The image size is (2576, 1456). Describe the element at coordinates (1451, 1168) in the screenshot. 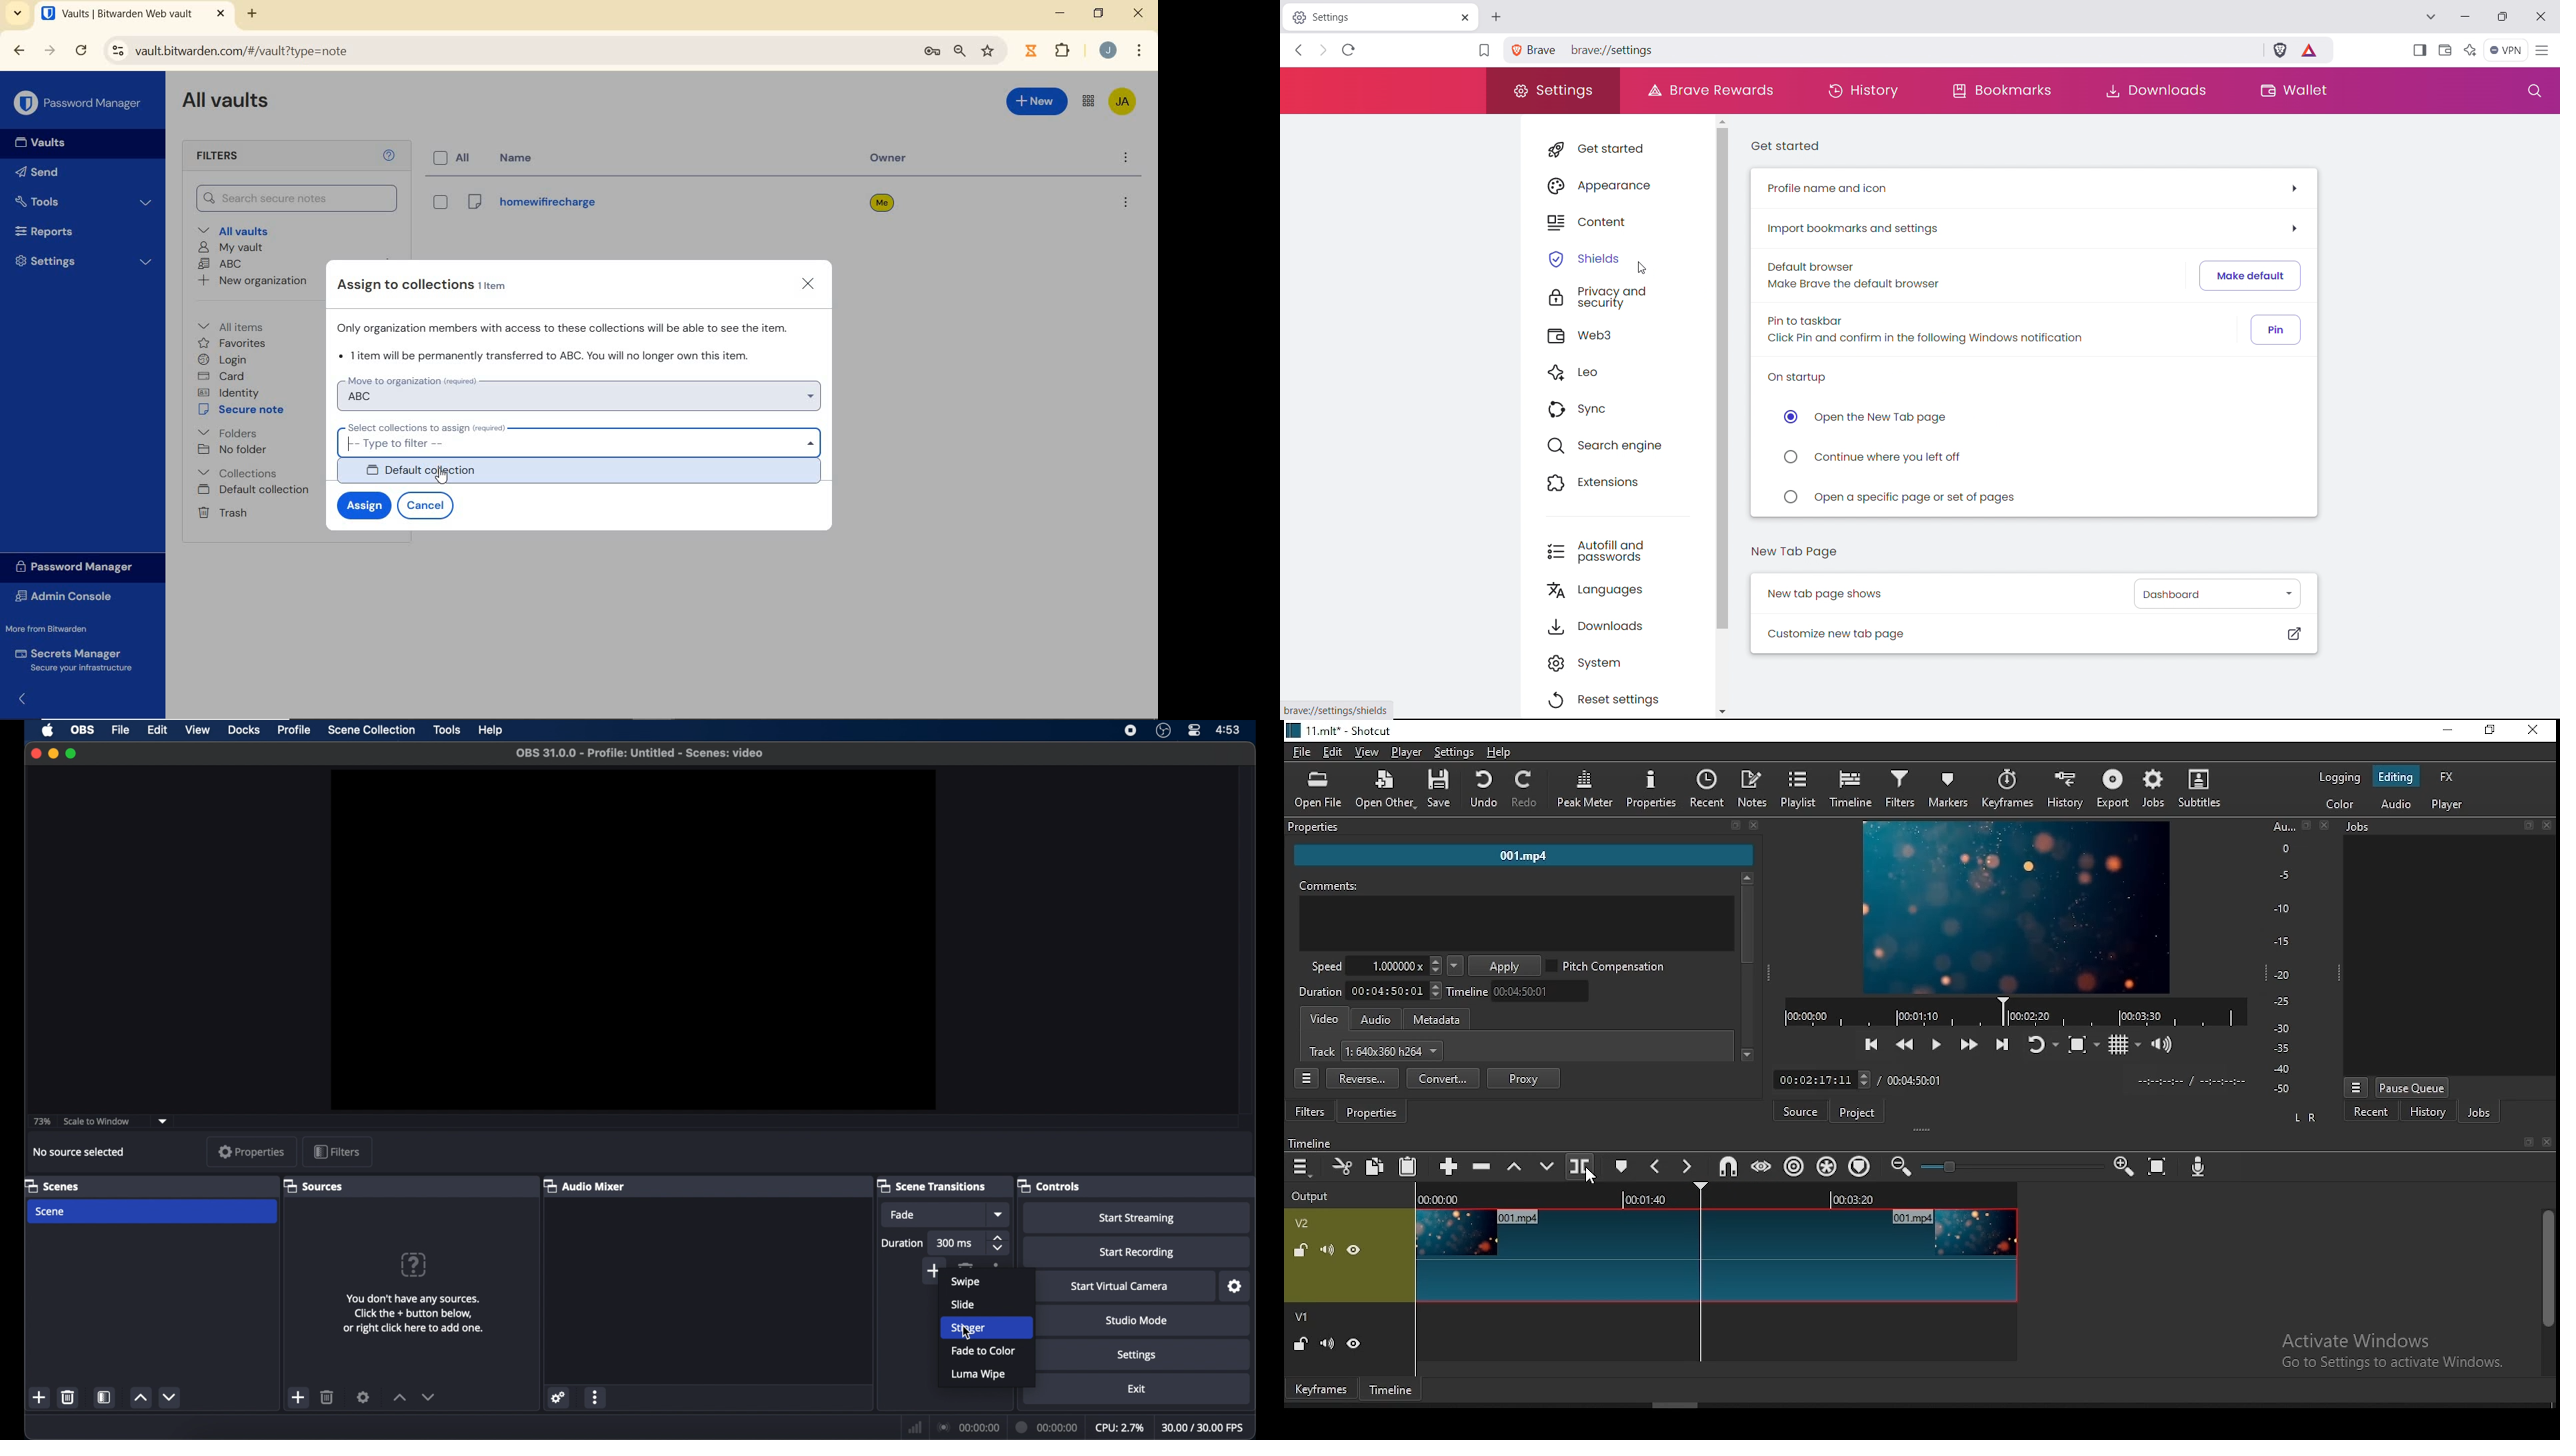

I see `append` at that location.